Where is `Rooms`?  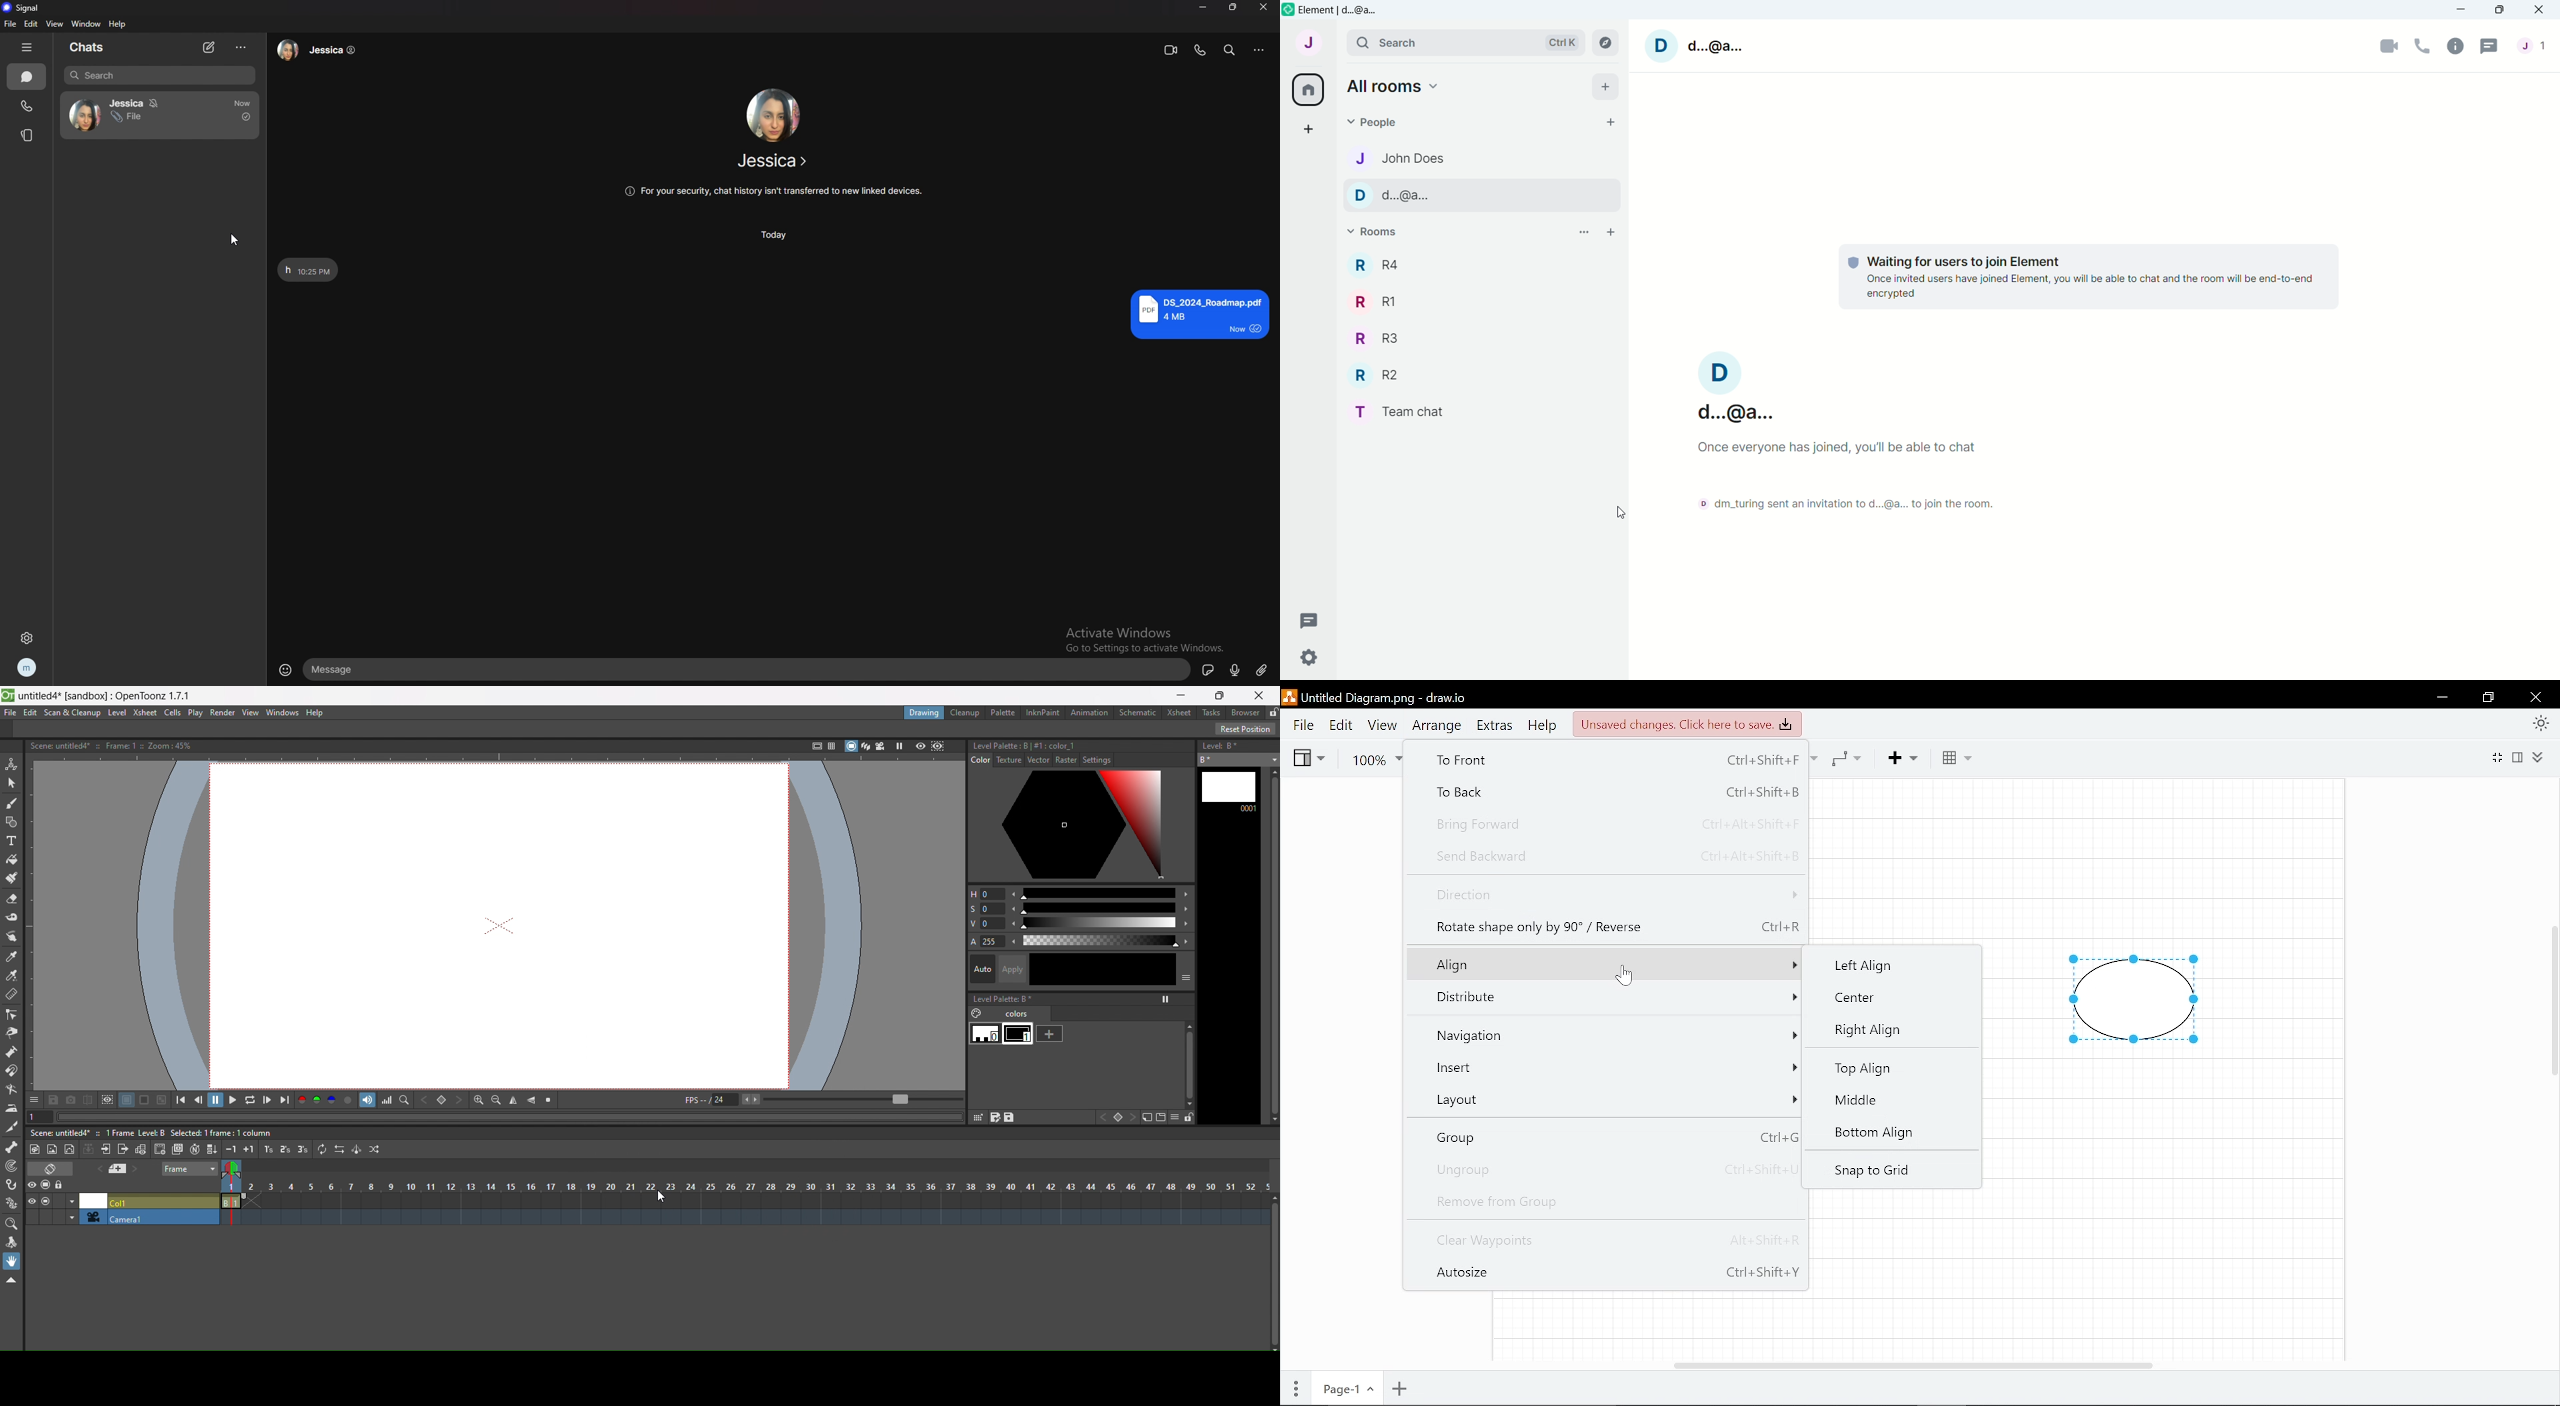
Rooms is located at coordinates (1381, 233).